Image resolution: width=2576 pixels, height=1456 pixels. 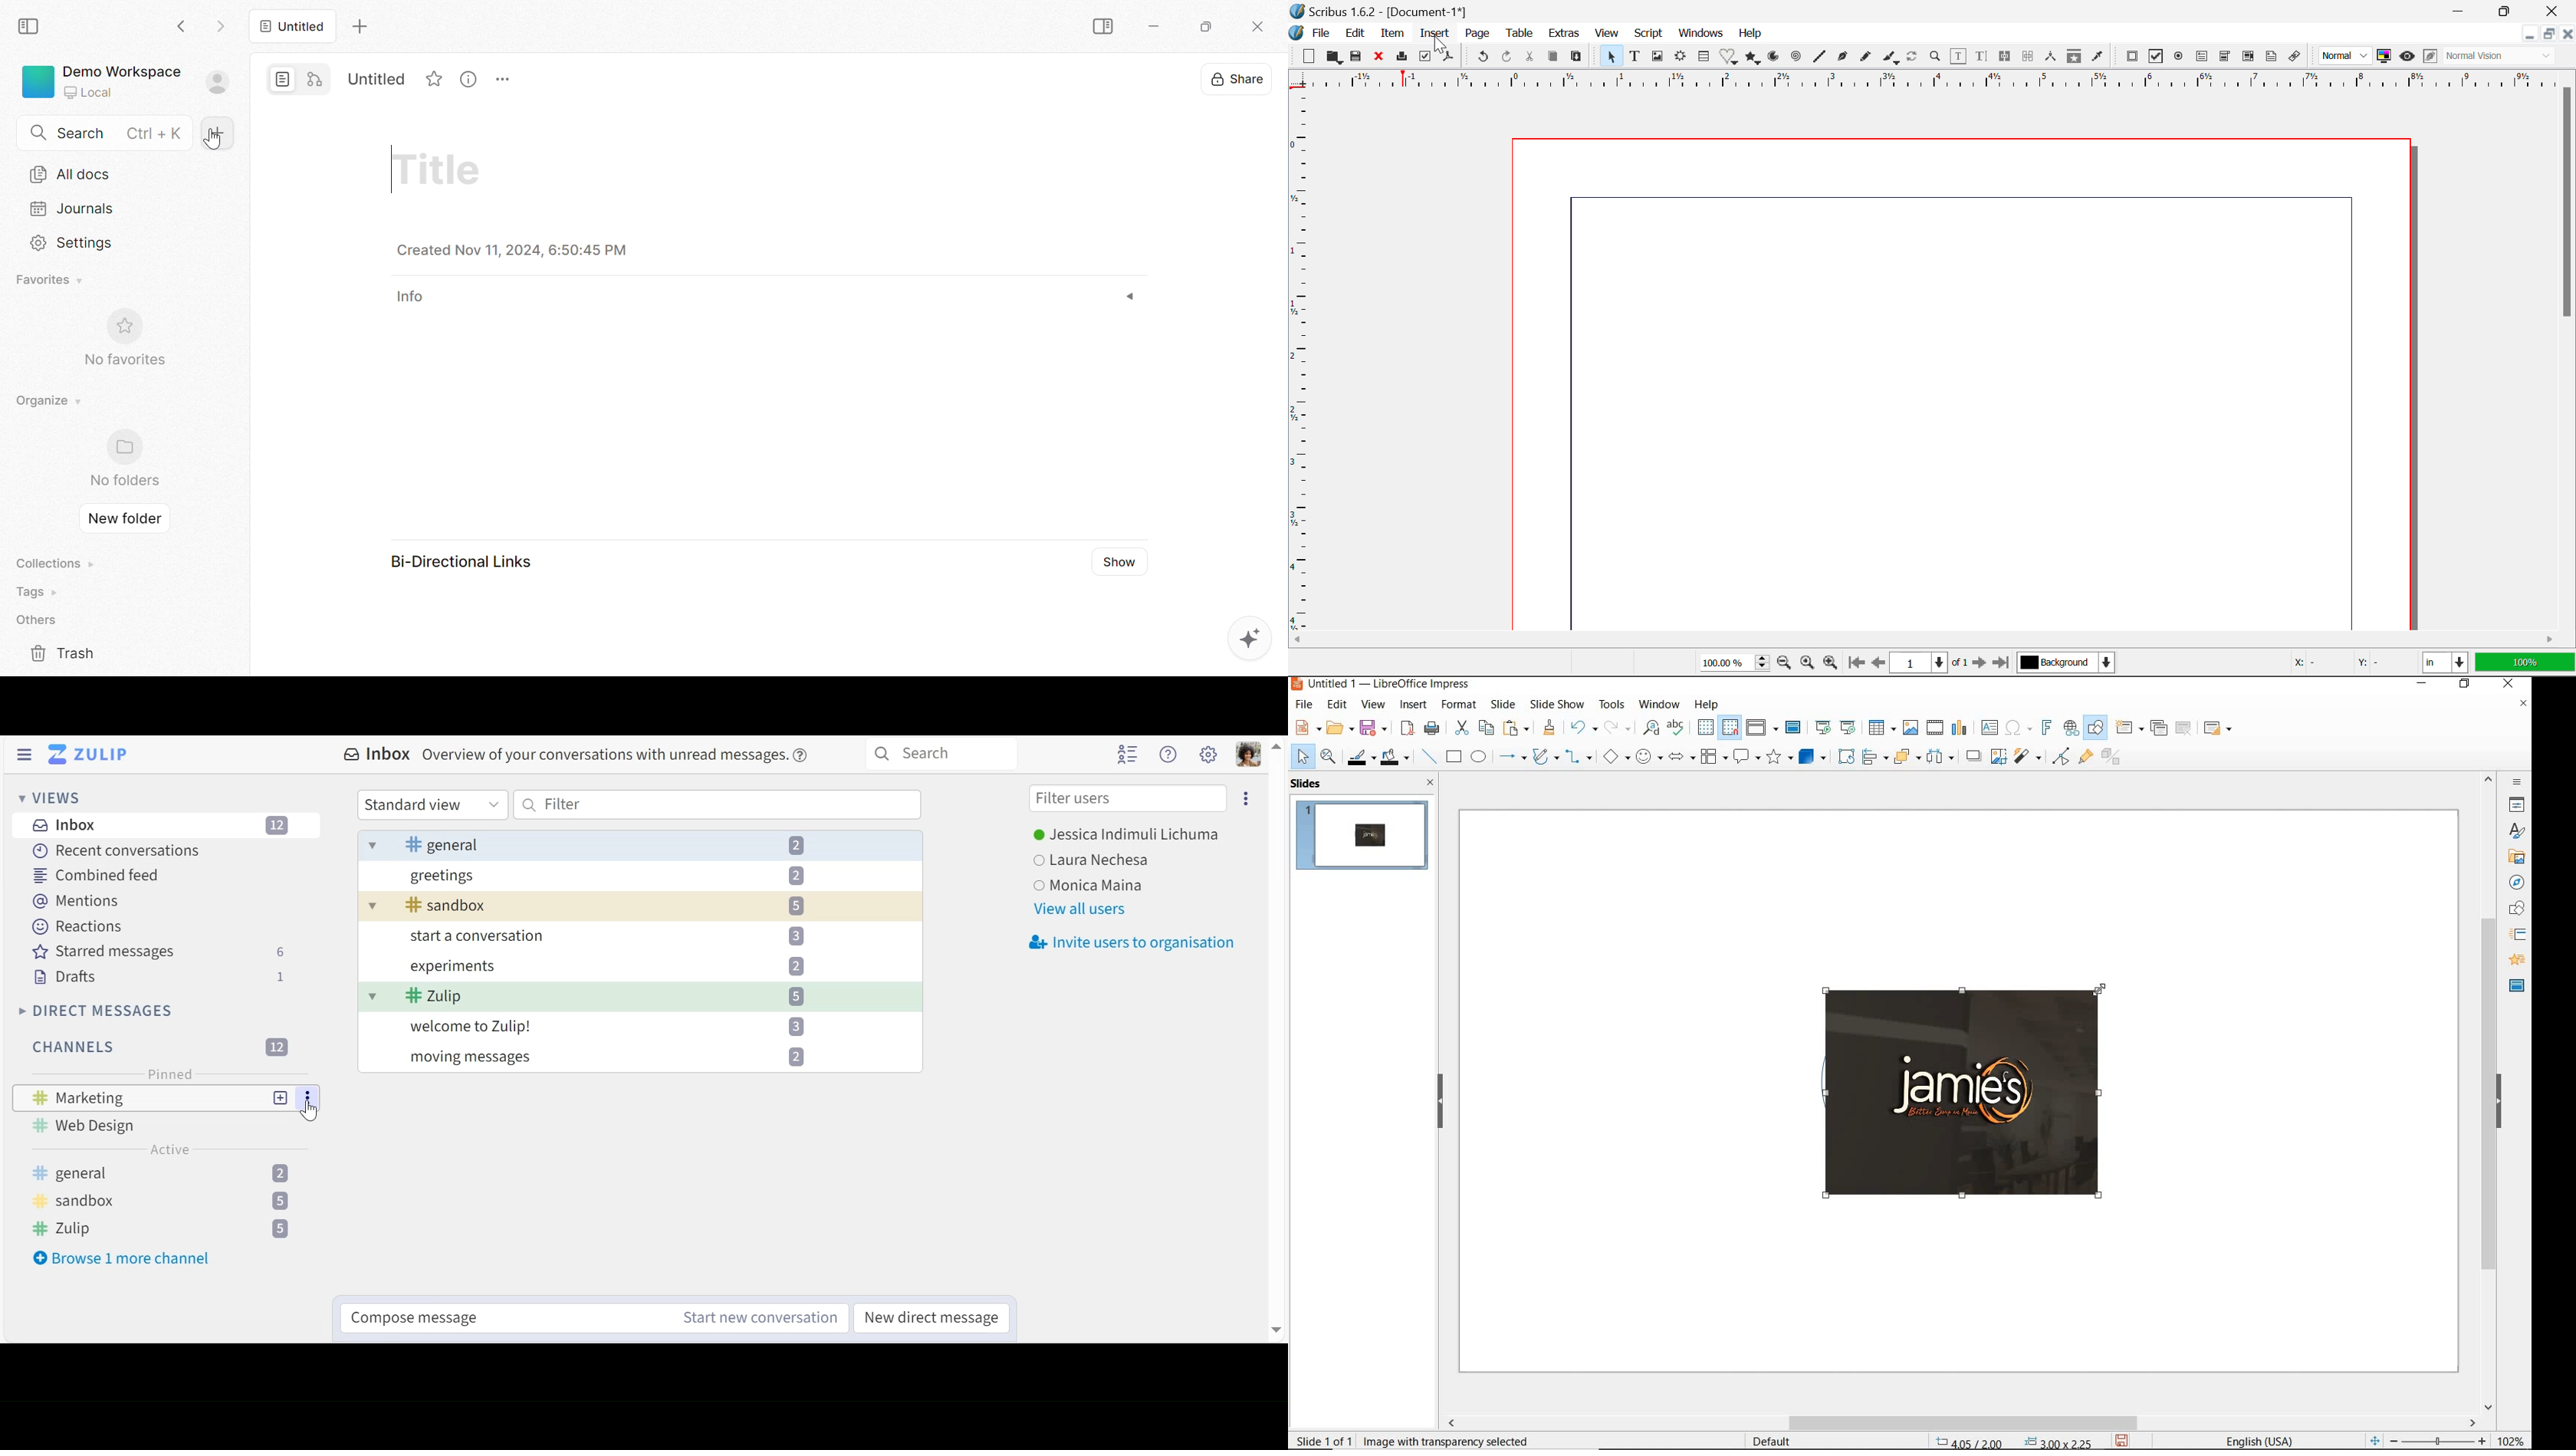 What do you see at coordinates (2012, 1443) in the screenshot?
I see `coordinates` at bounding box center [2012, 1443].